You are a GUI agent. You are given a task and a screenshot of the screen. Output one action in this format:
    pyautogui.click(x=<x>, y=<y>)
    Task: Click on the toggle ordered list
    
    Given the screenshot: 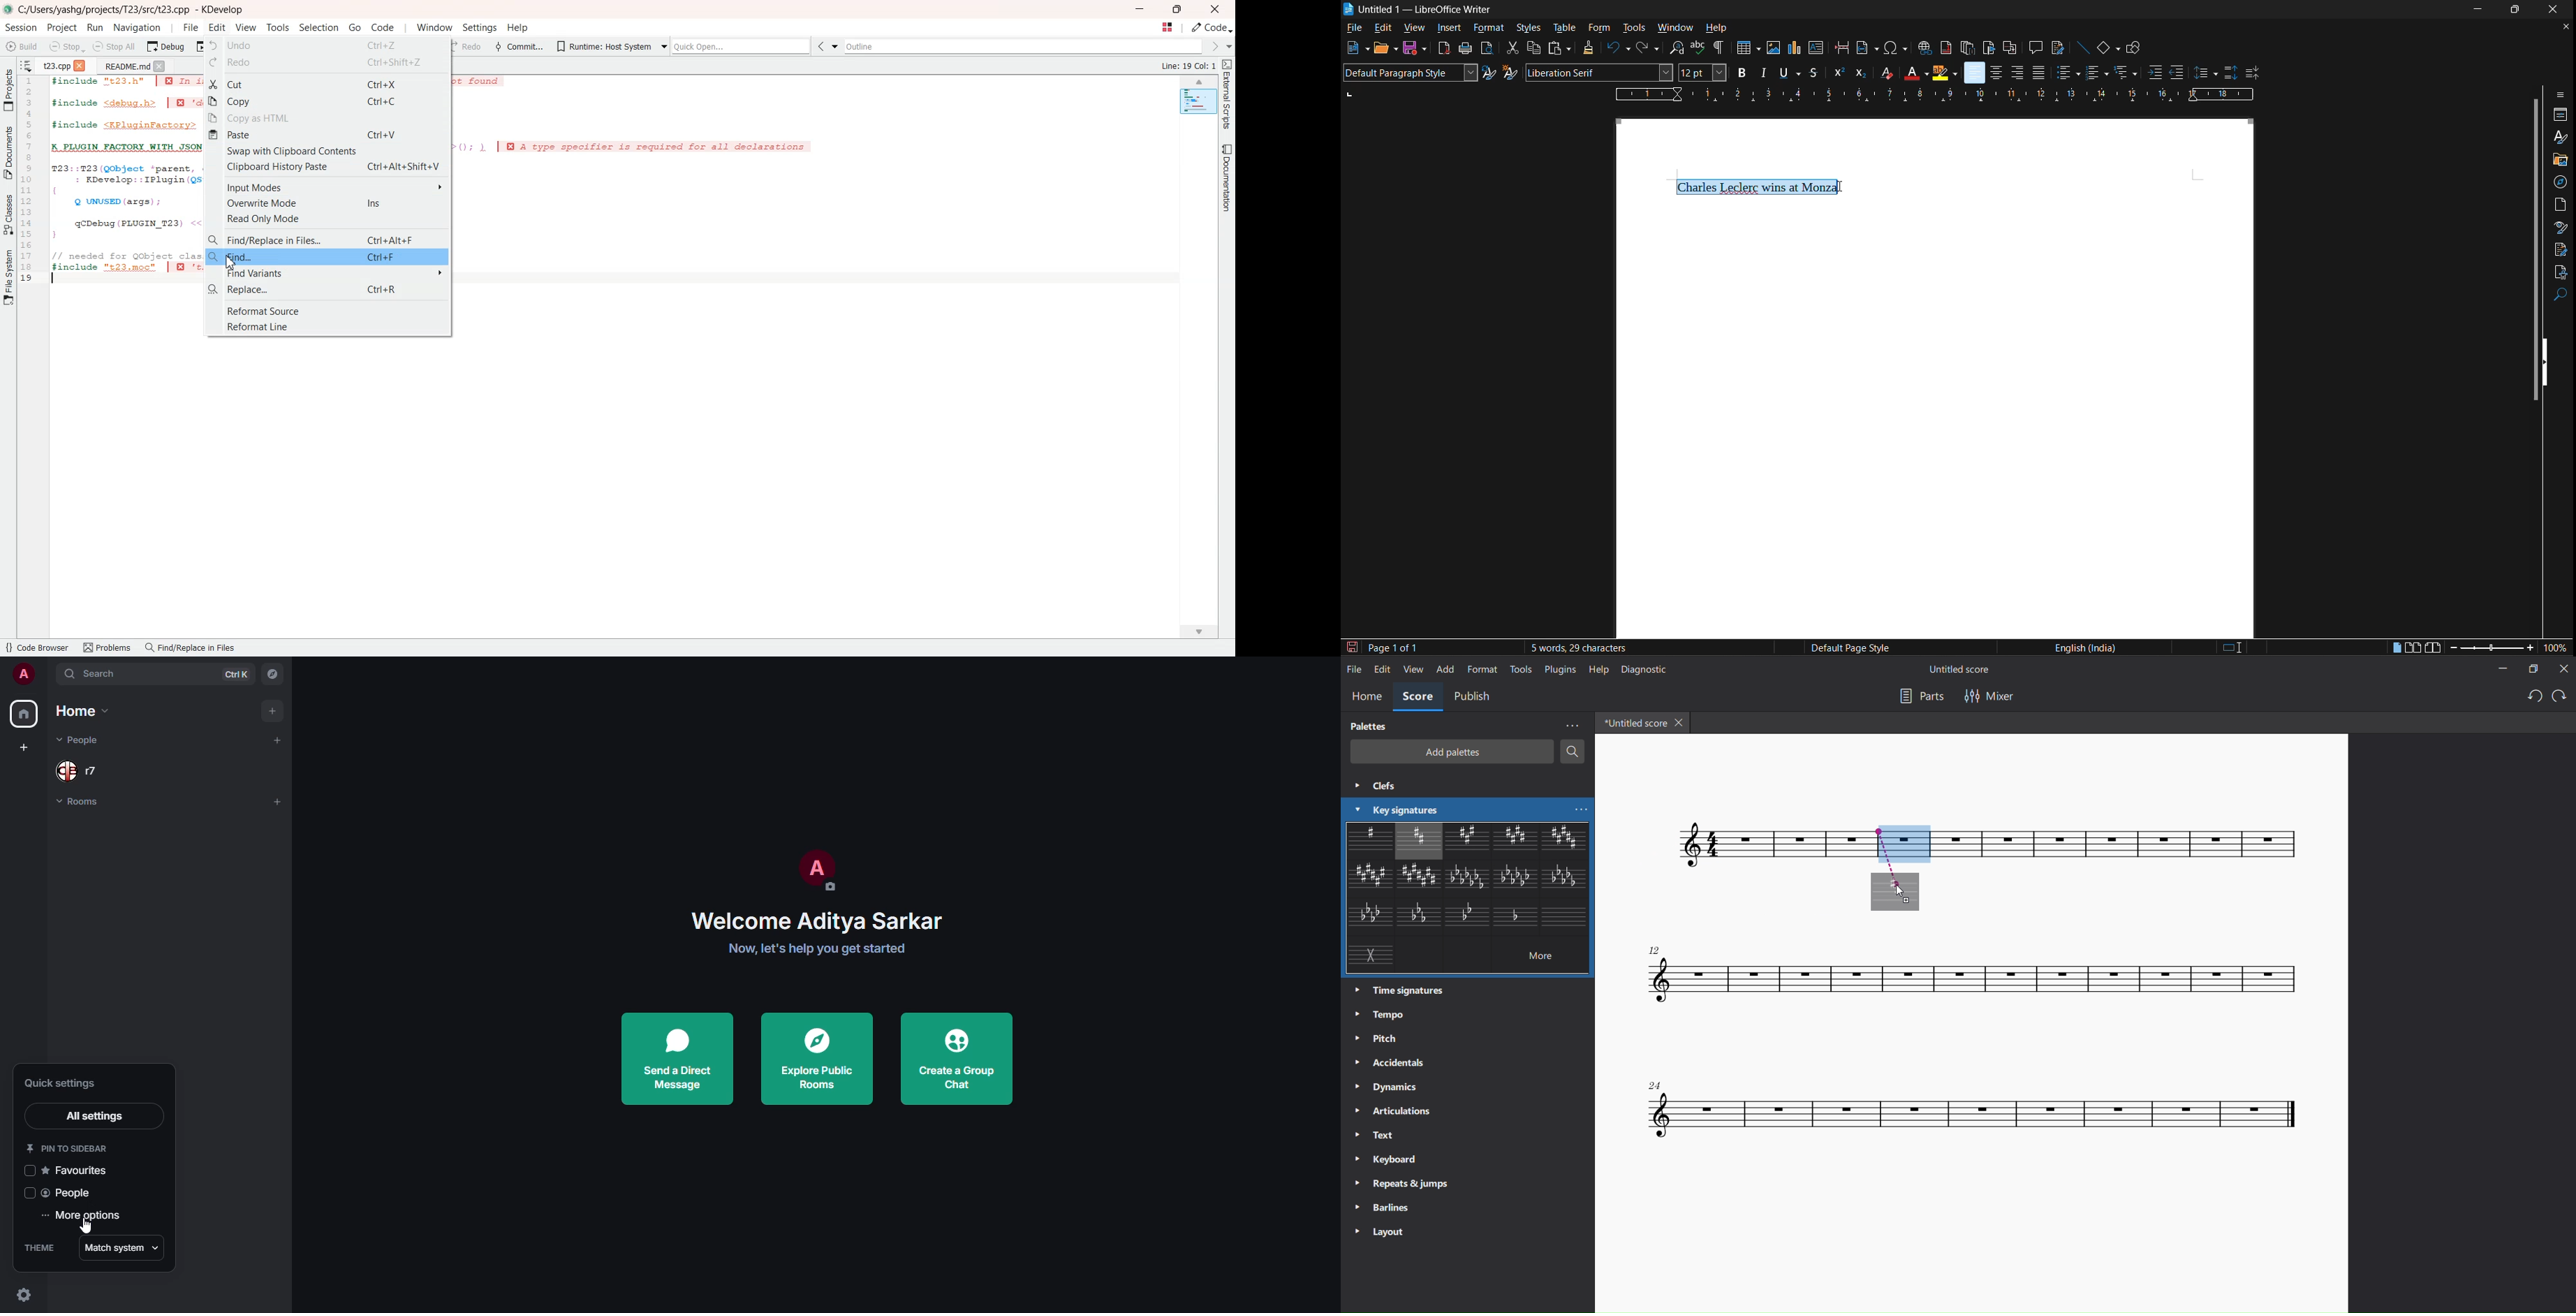 What is the action you would take?
    pyautogui.click(x=2098, y=73)
    